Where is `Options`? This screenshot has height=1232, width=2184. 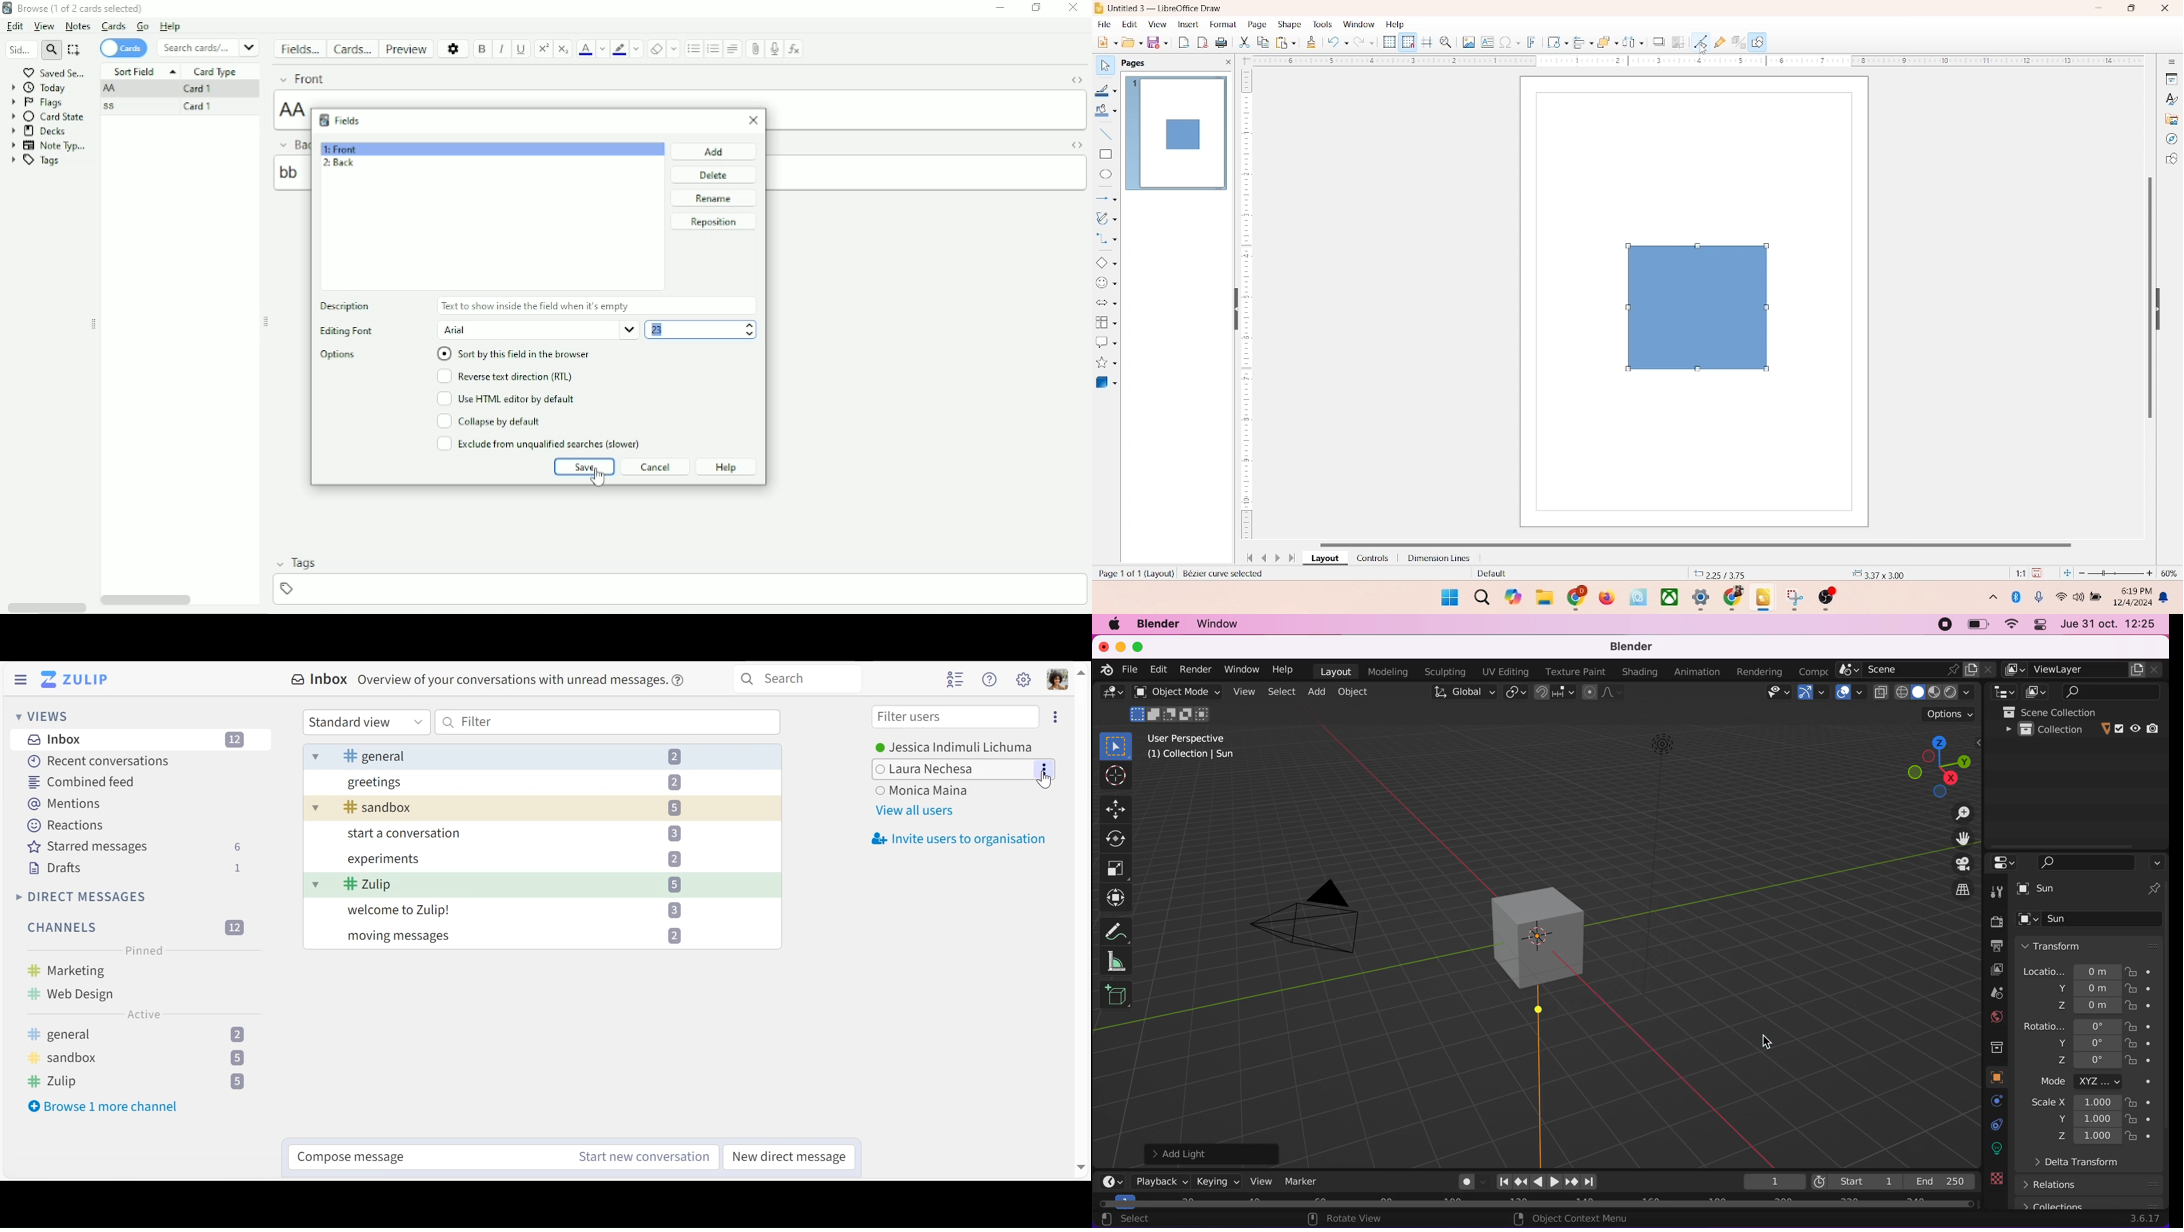
Options is located at coordinates (339, 355).